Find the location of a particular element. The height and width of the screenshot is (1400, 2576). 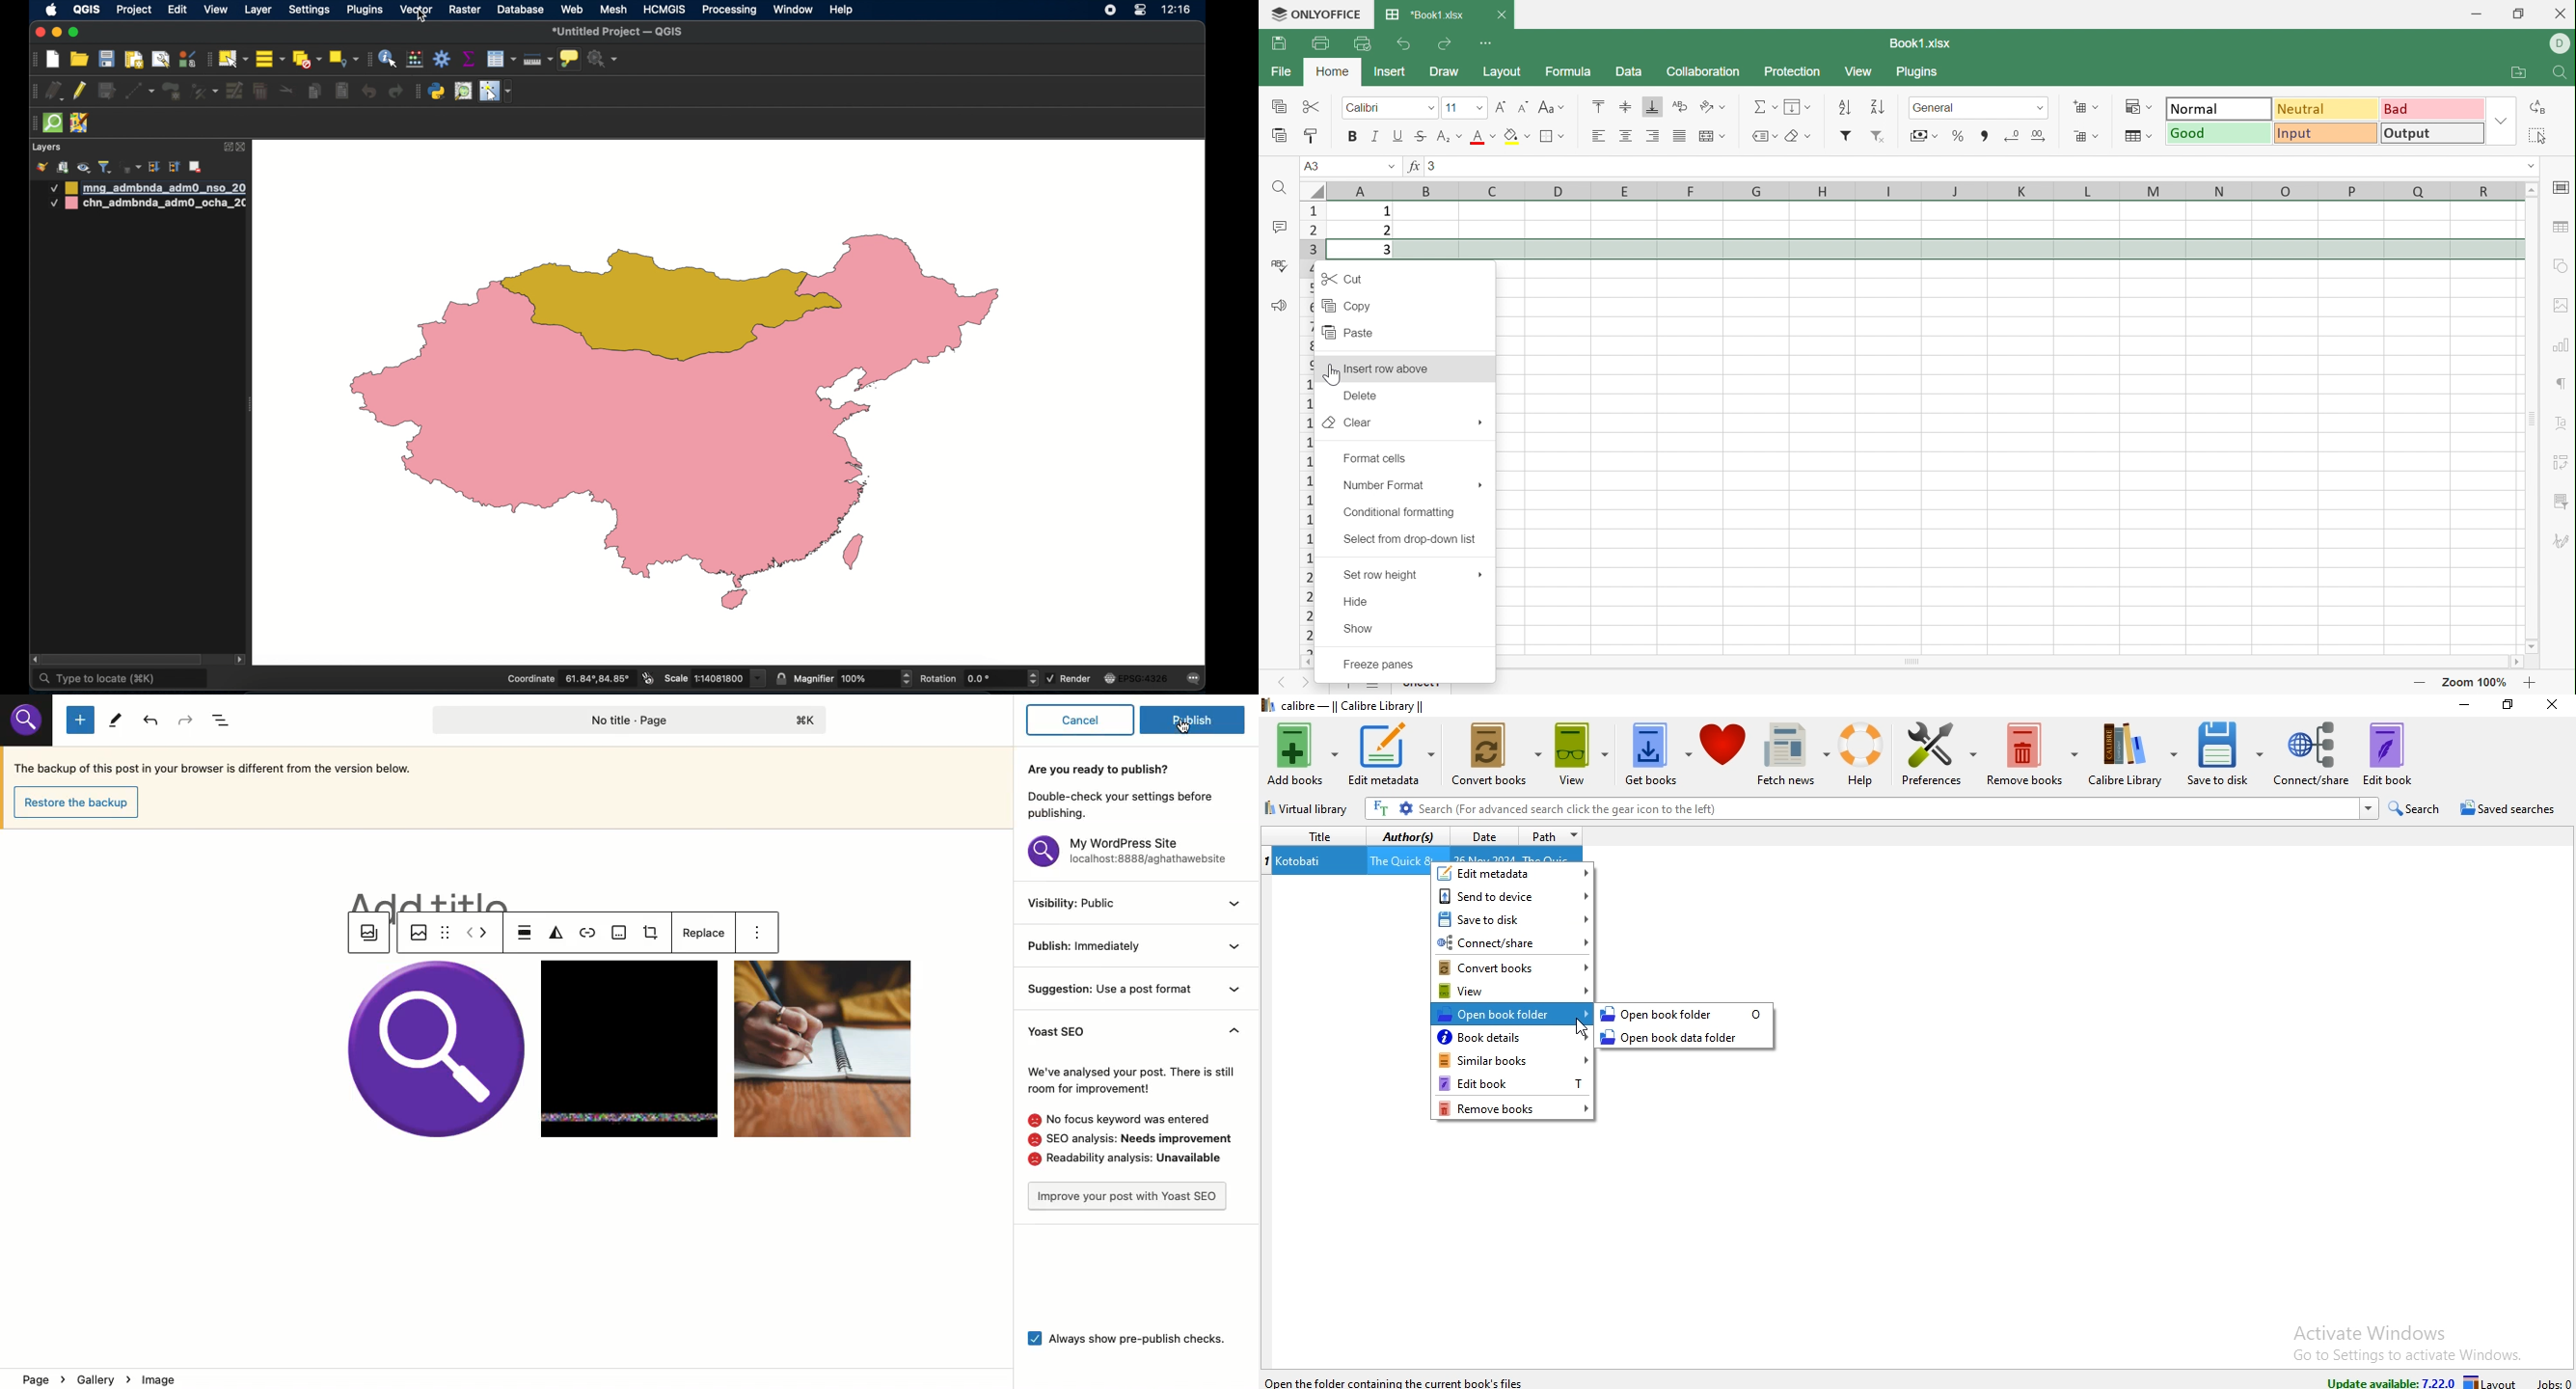

scroll left is located at coordinates (35, 660).